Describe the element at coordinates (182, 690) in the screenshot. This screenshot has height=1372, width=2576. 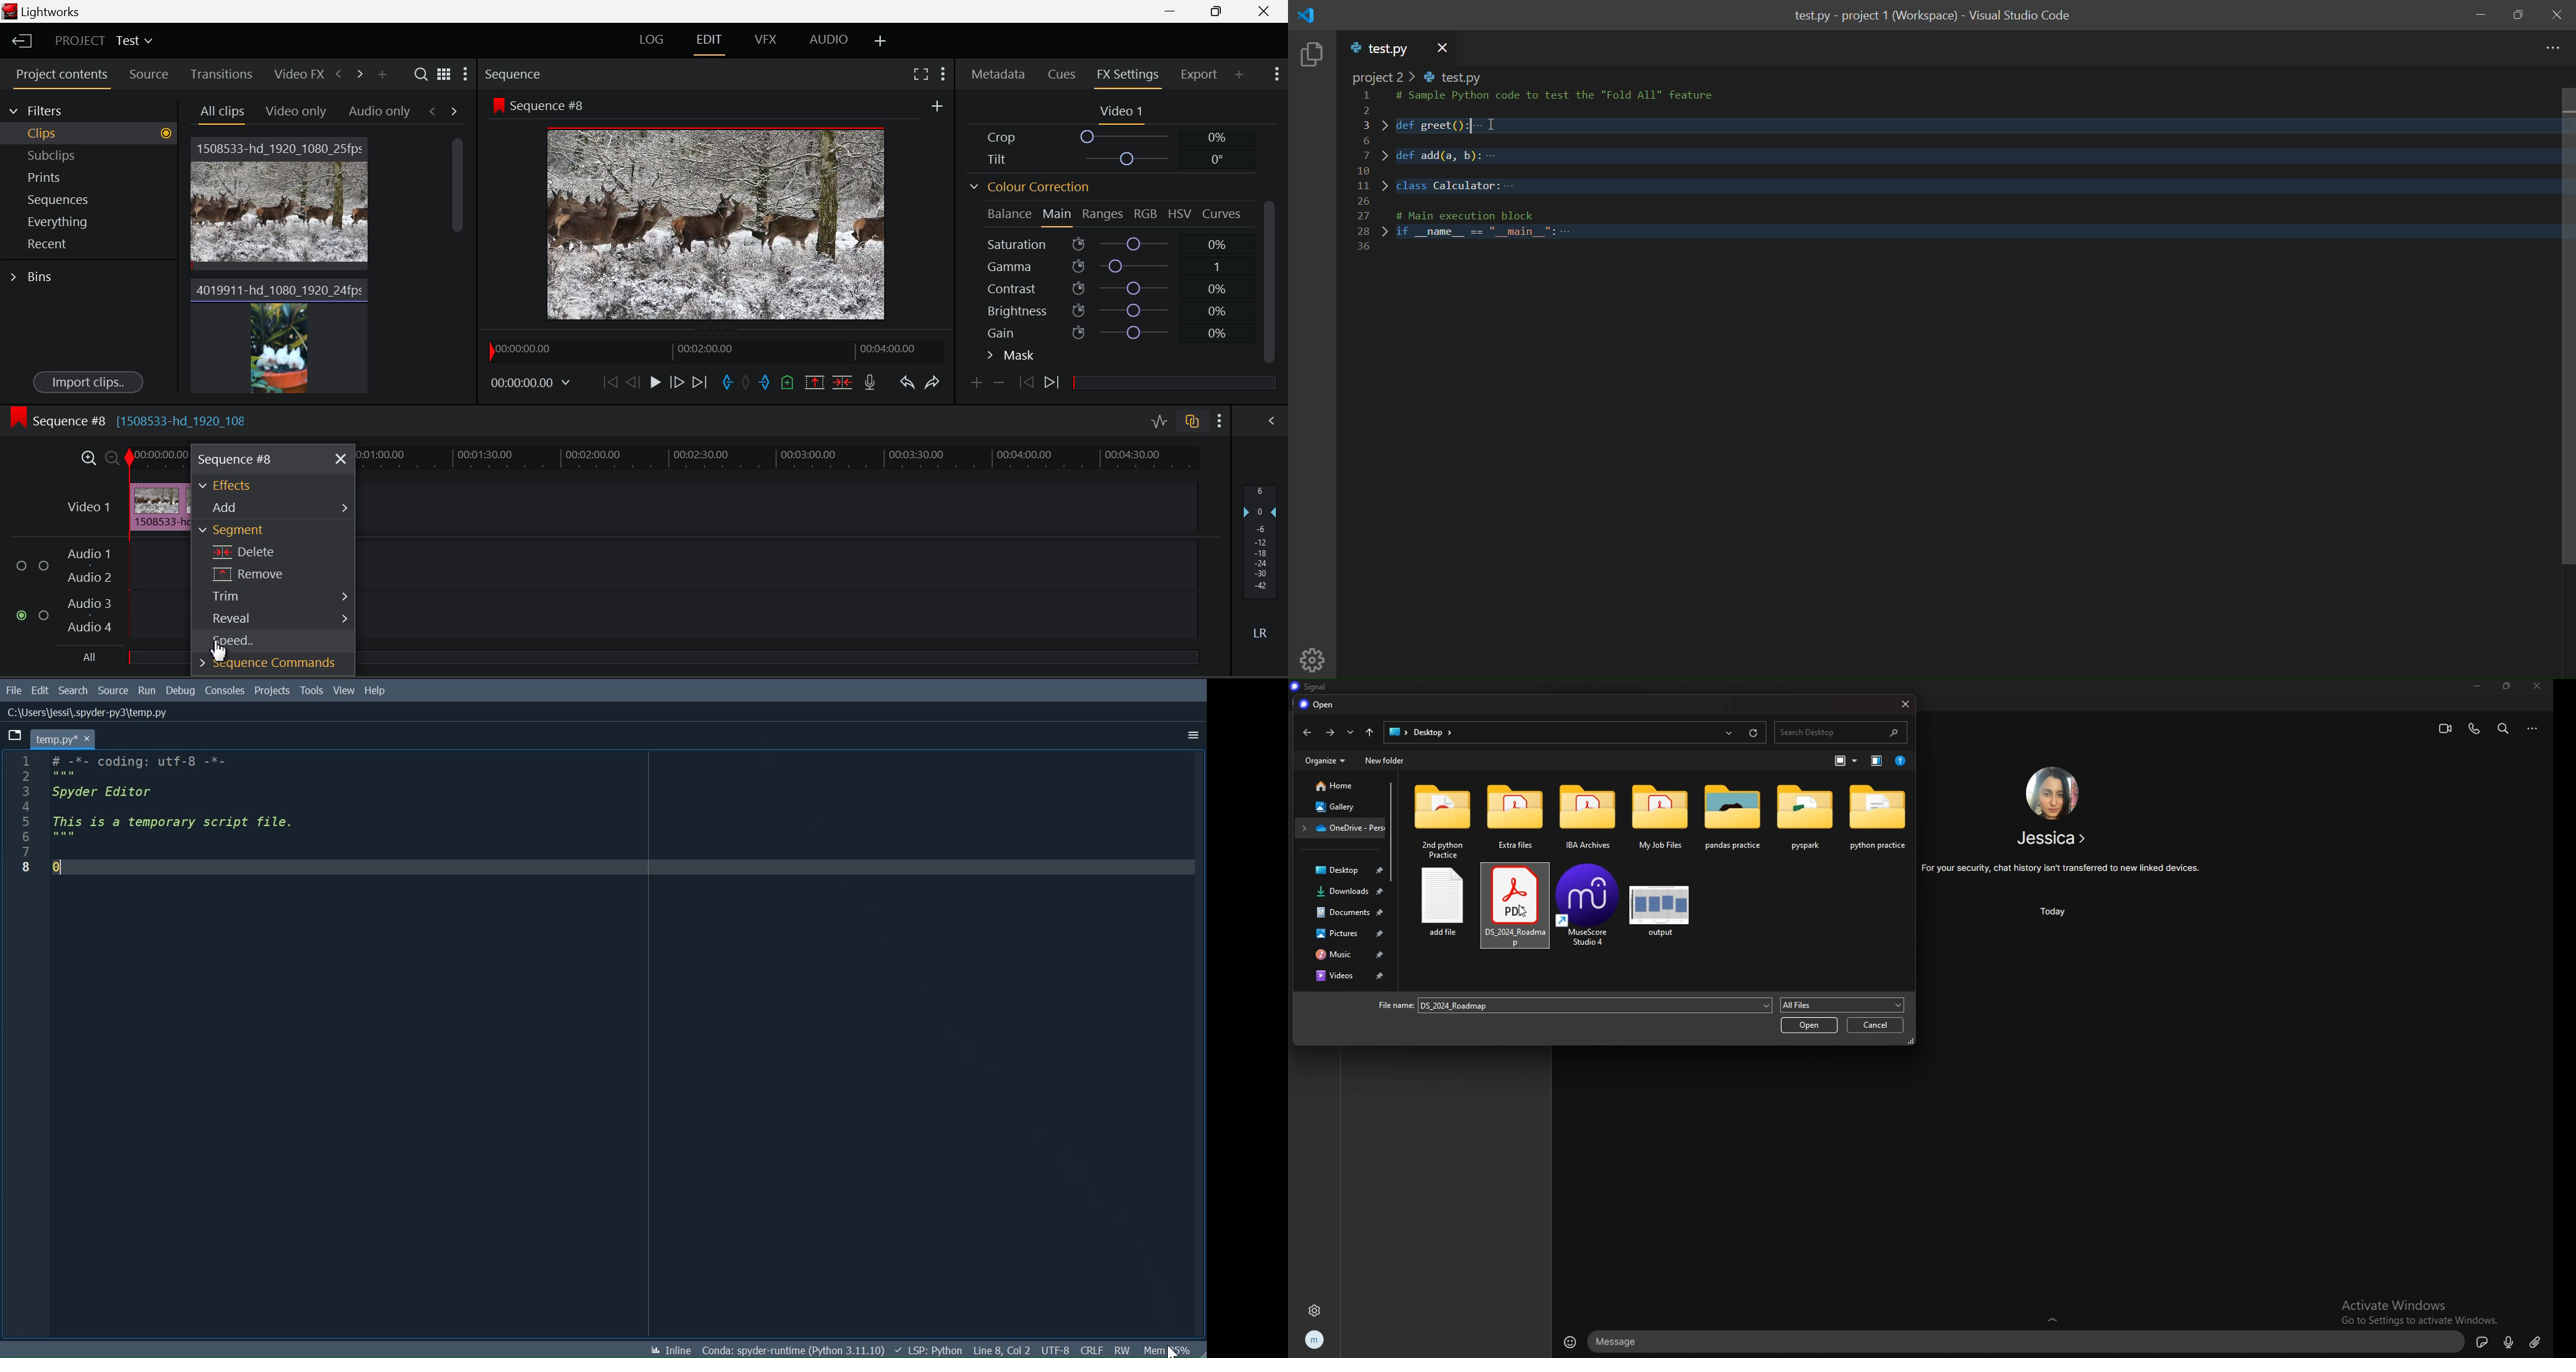
I see `Debug` at that location.